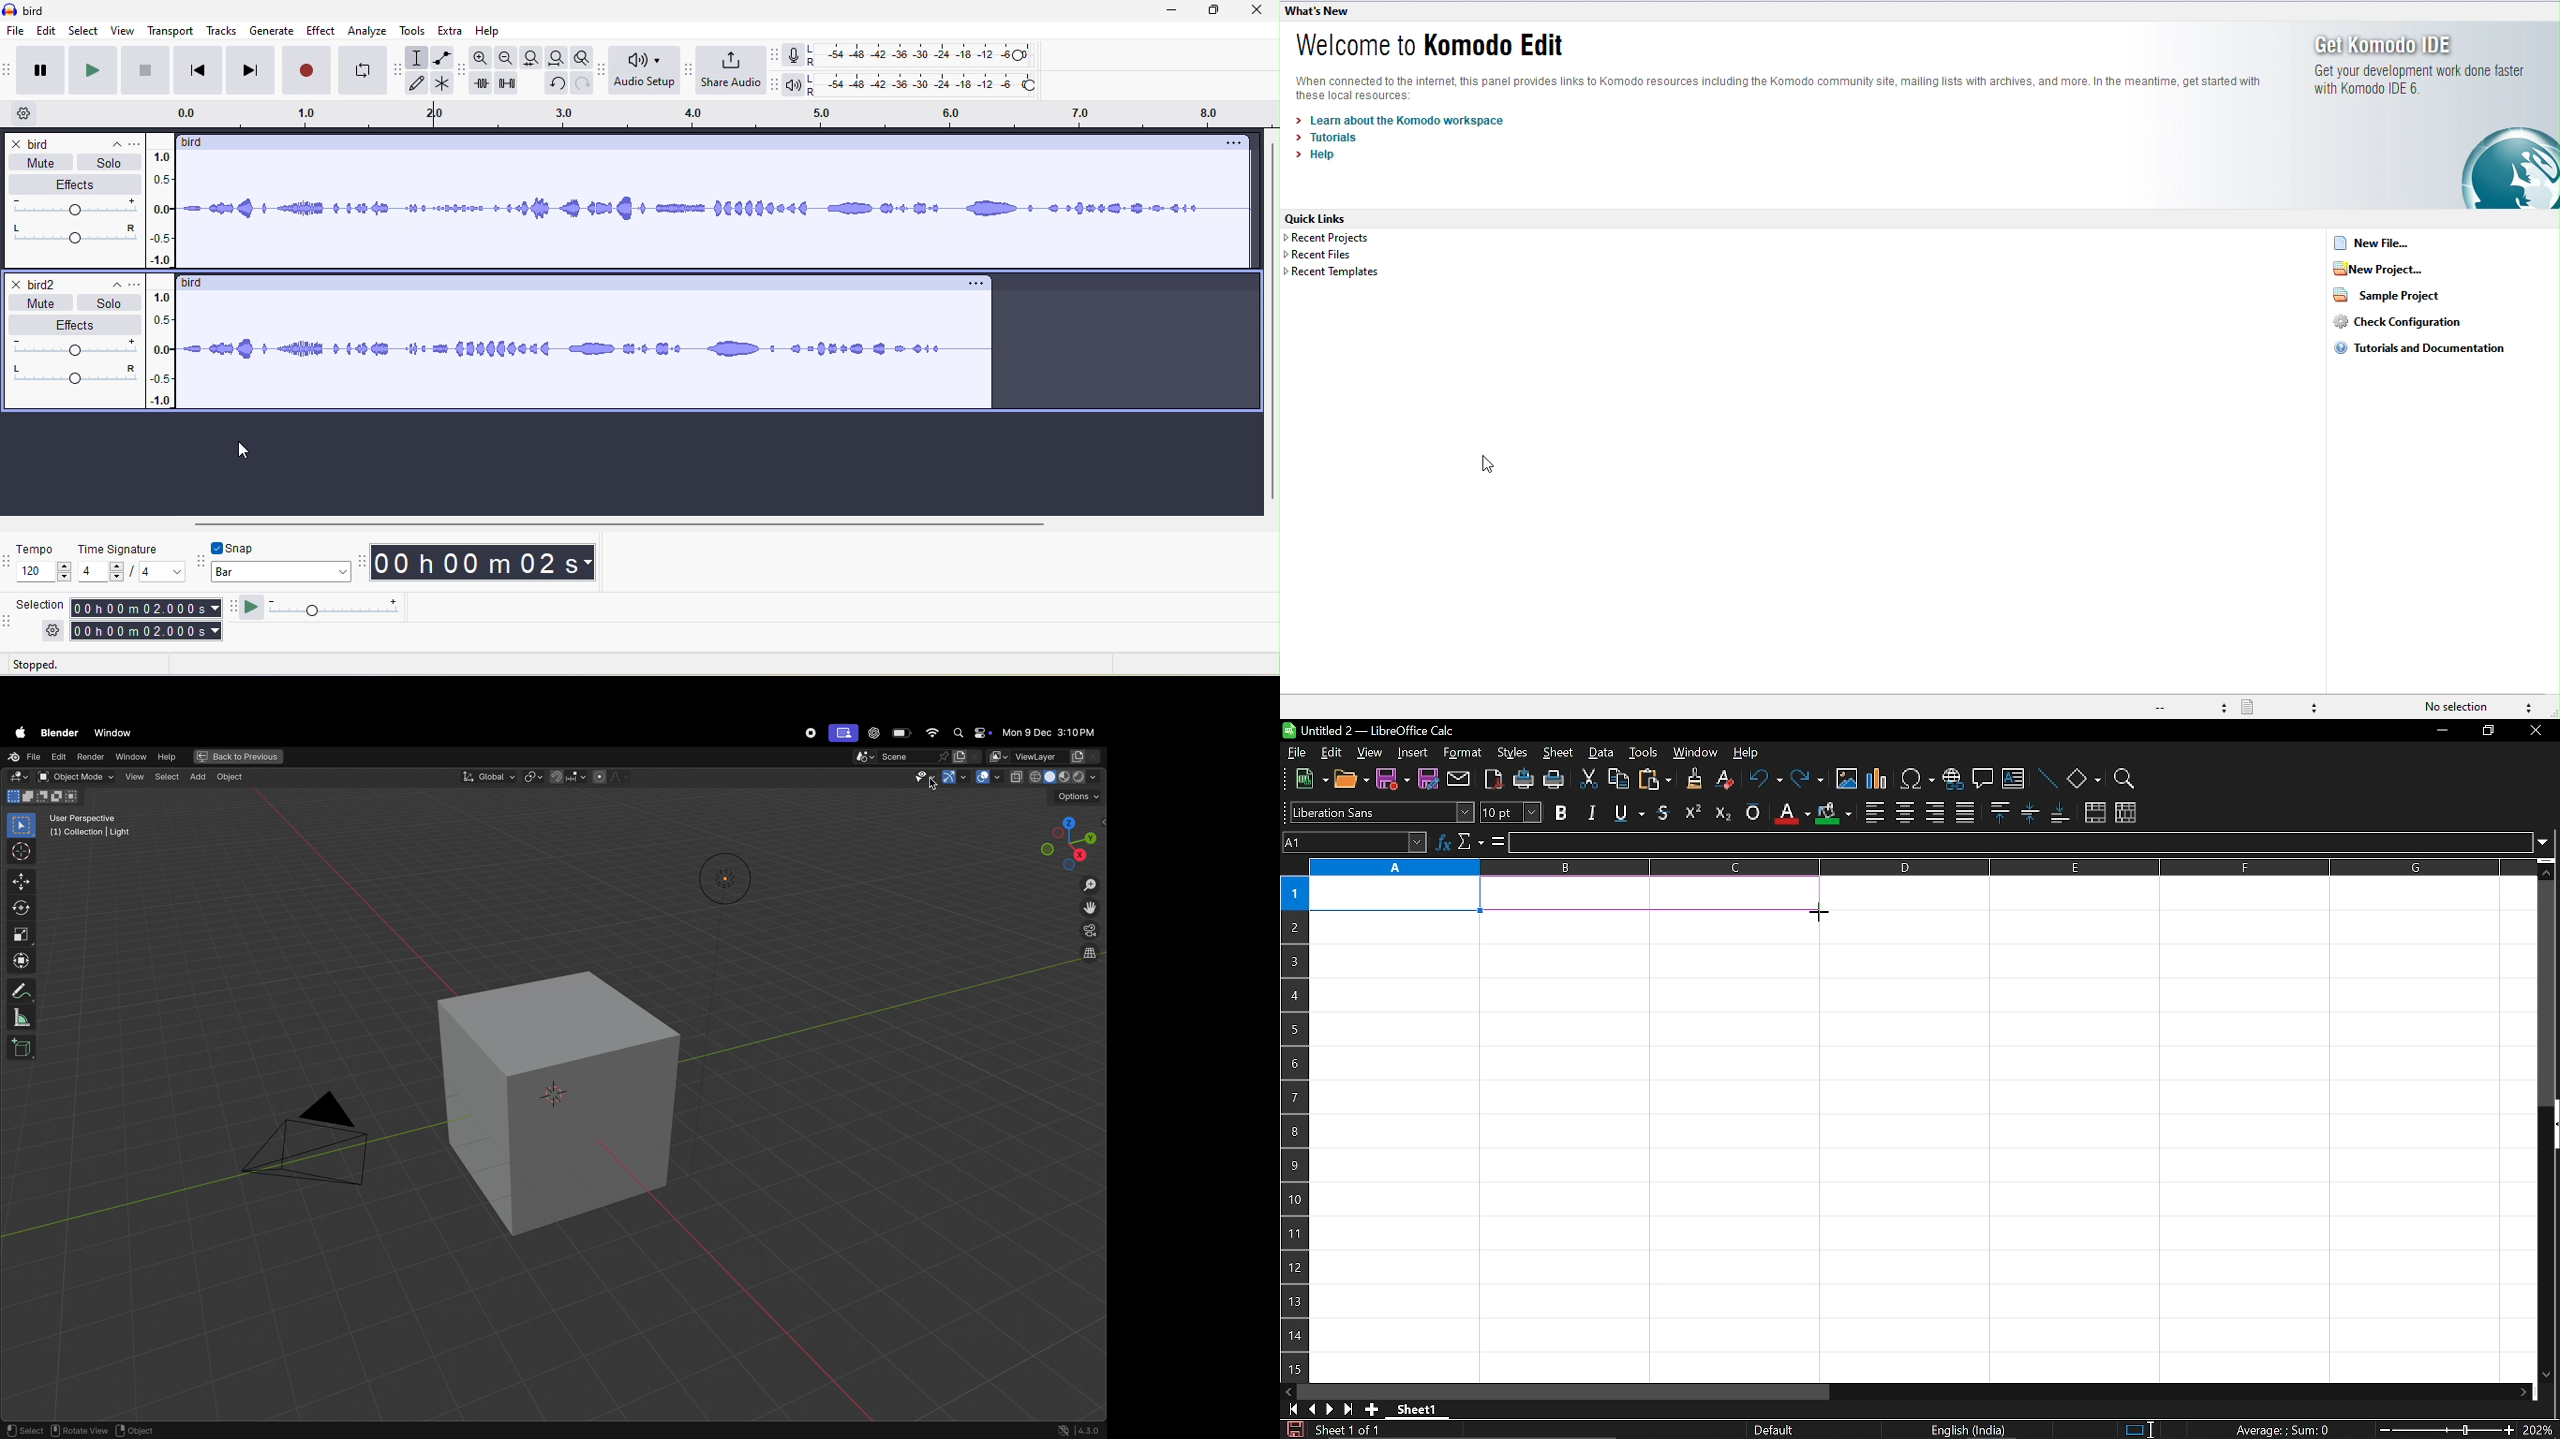 This screenshot has height=1456, width=2576. Describe the element at coordinates (1934, 813) in the screenshot. I see `align right` at that location.